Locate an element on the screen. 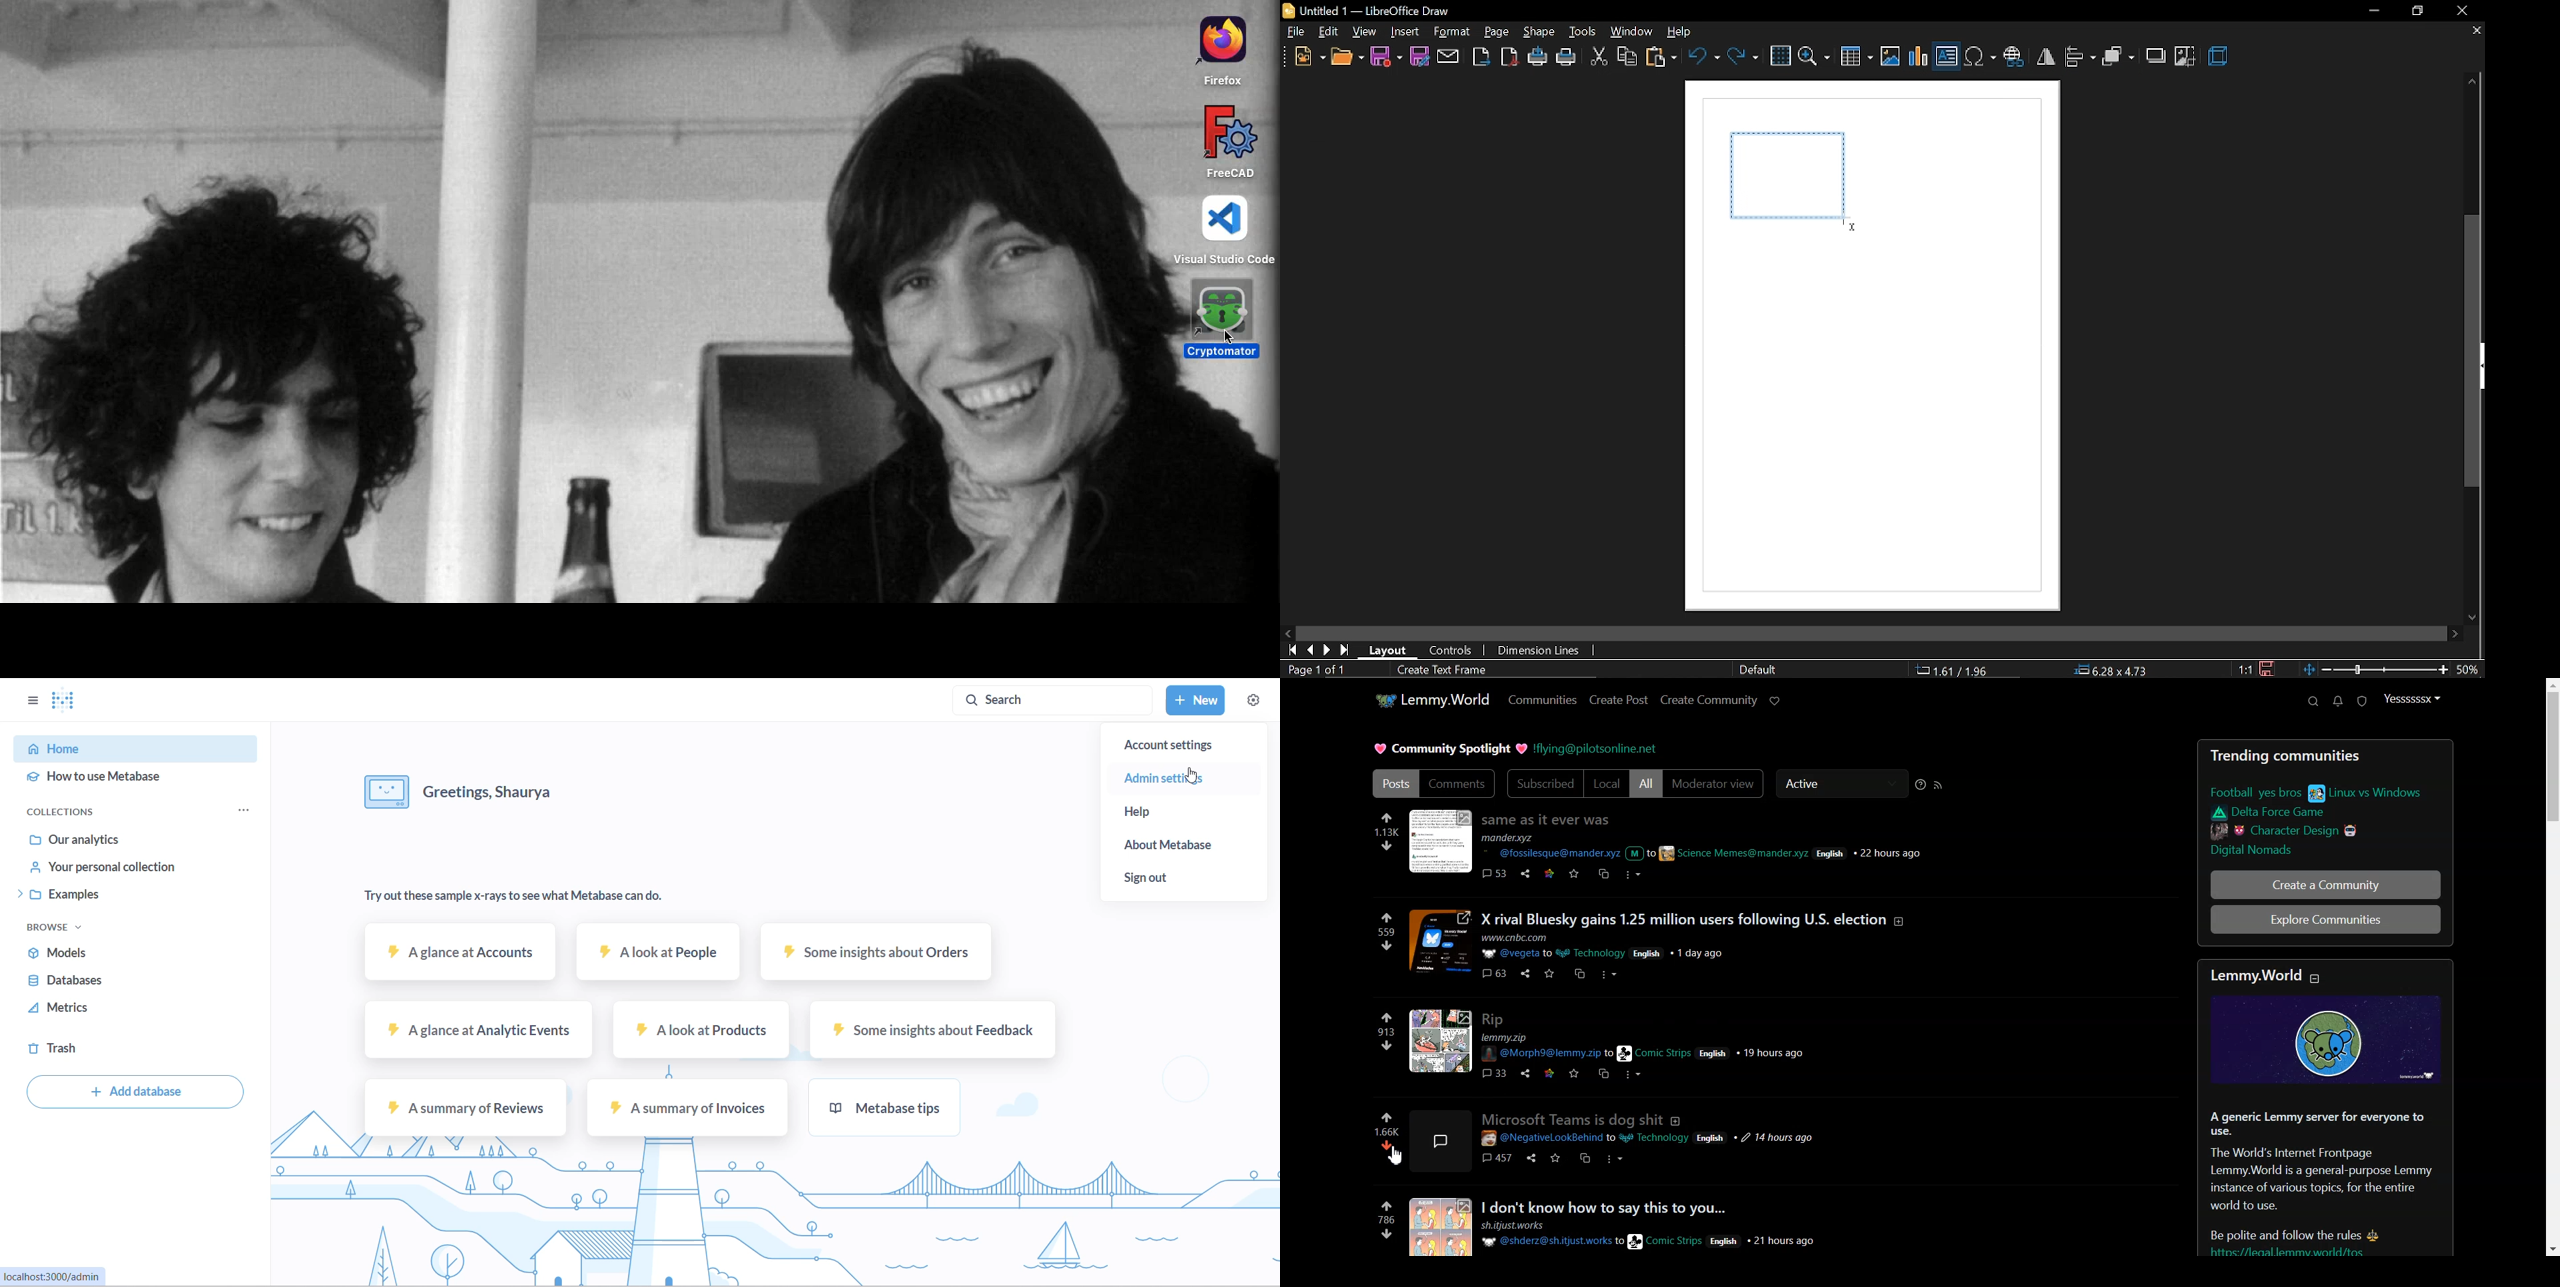 This screenshot has height=1288, width=2576. view is located at coordinates (1366, 32).